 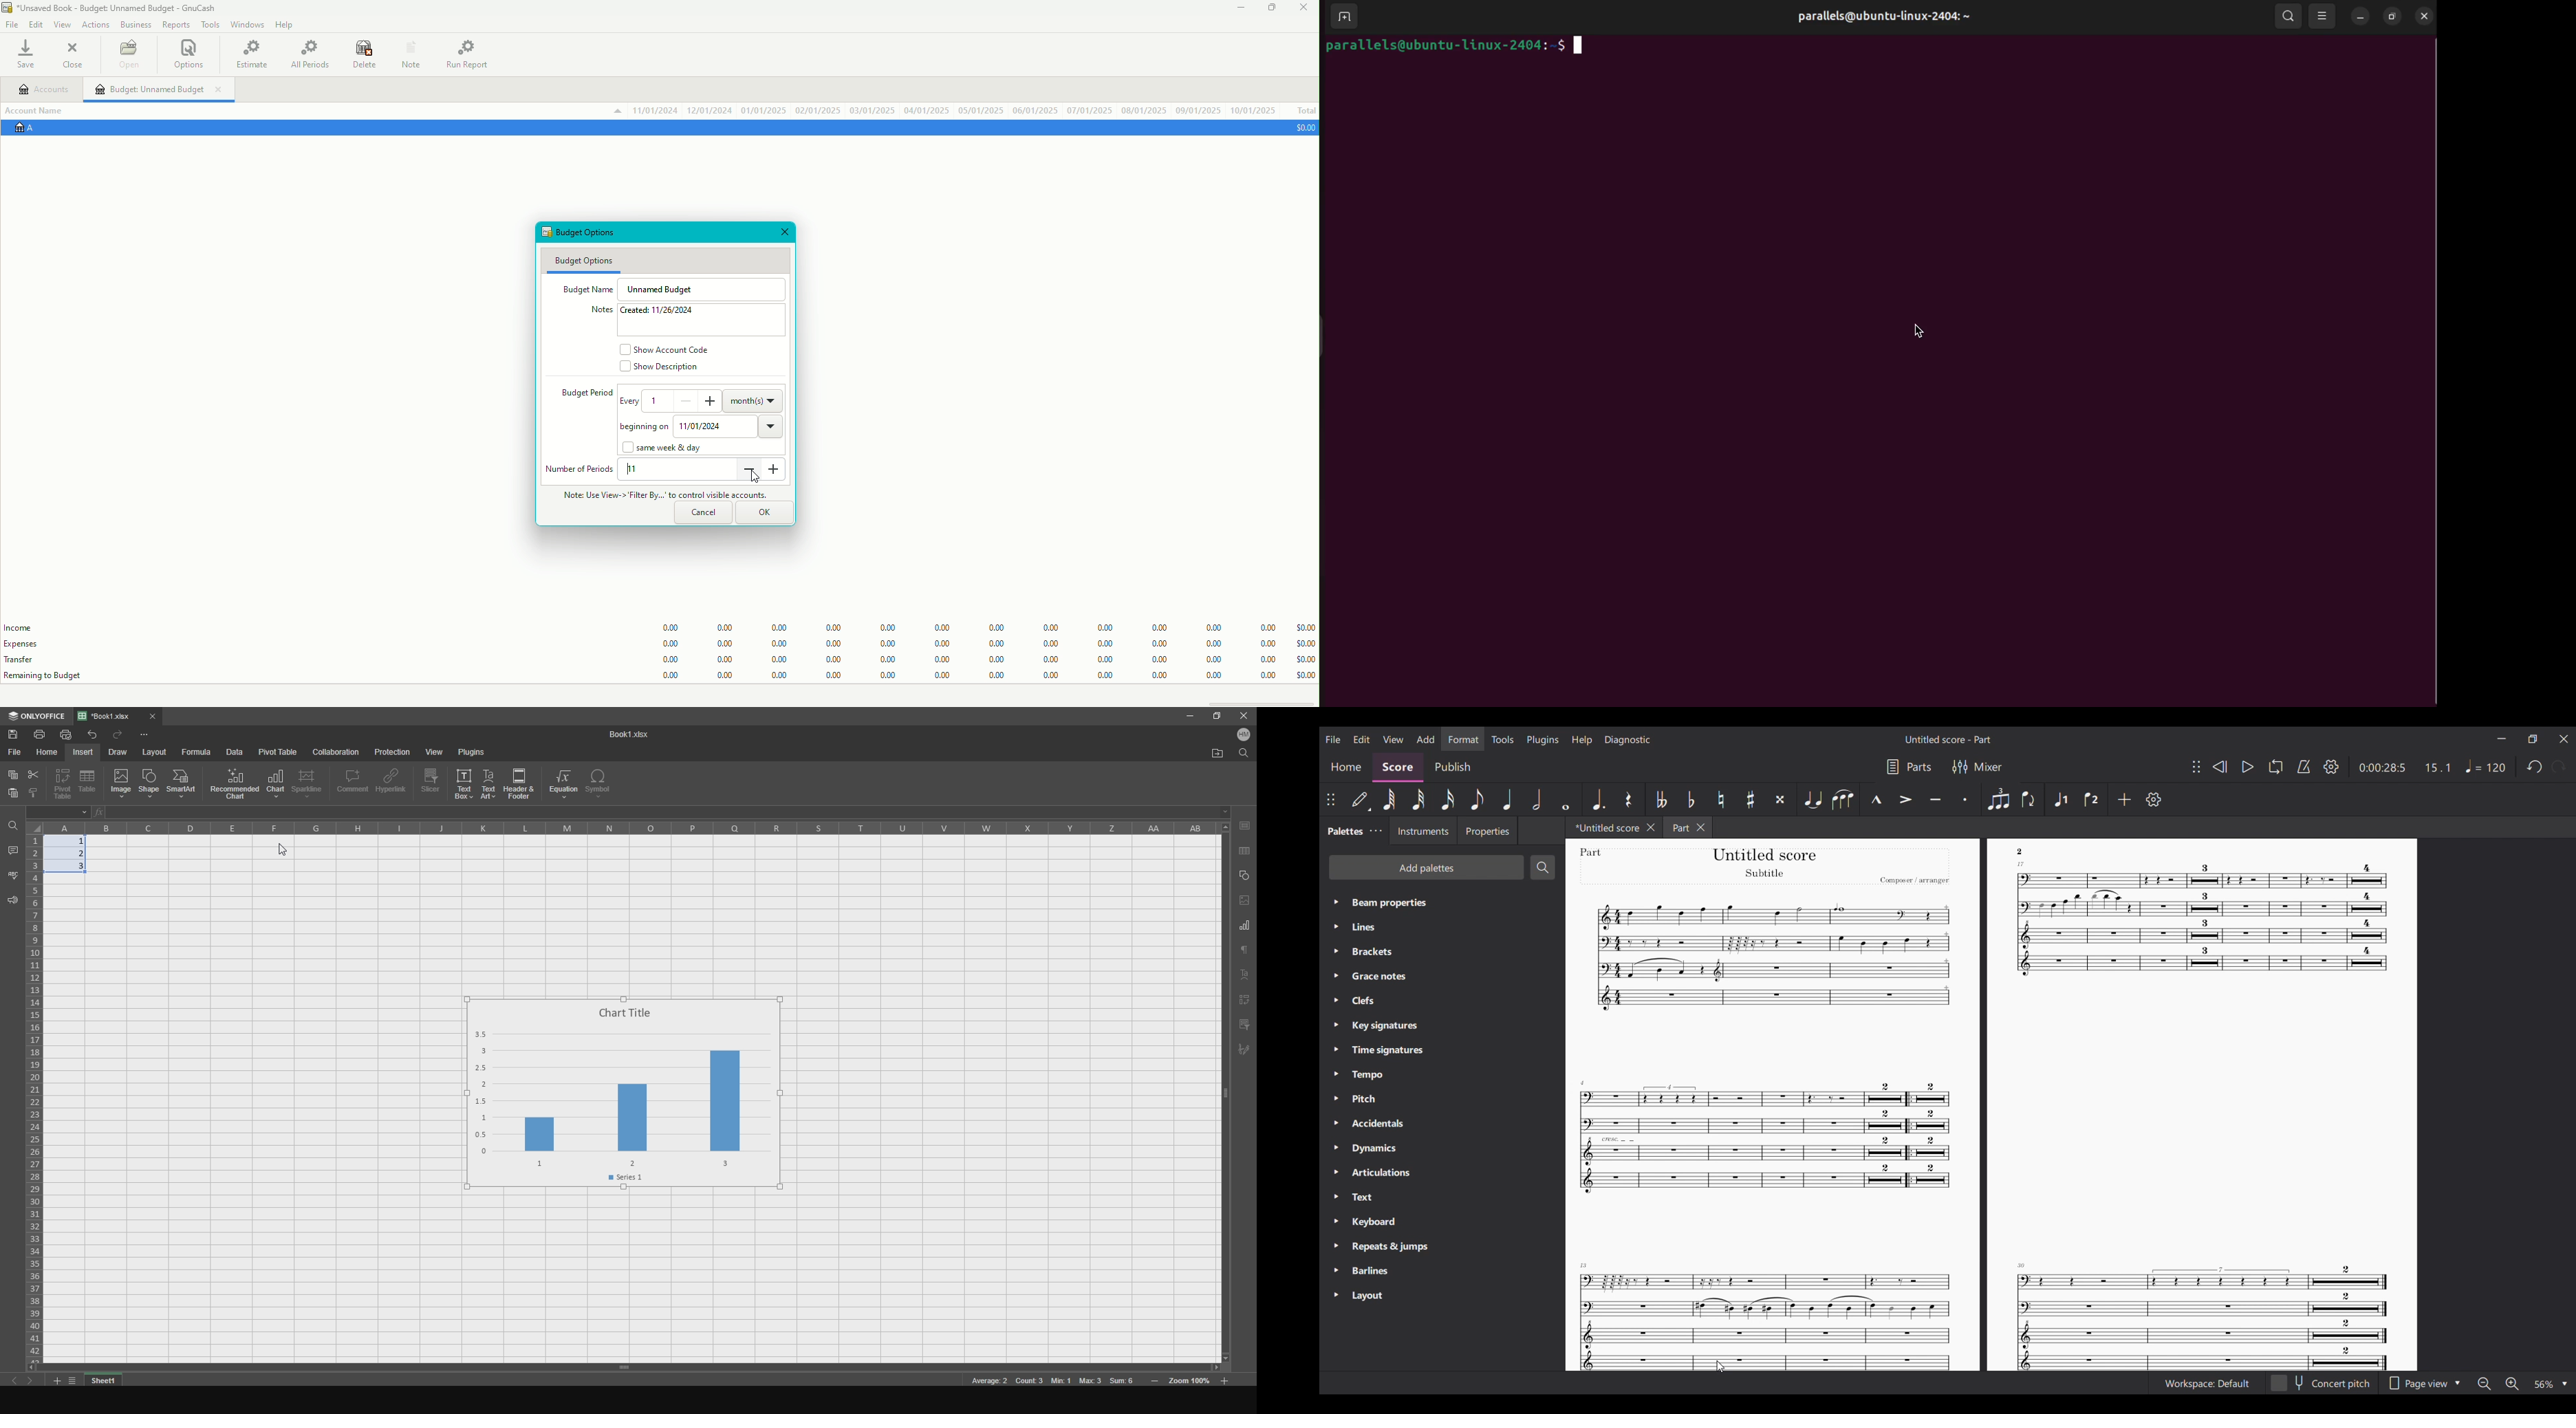 What do you see at coordinates (1190, 1383) in the screenshot?
I see `zoom` at bounding box center [1190, 1383].